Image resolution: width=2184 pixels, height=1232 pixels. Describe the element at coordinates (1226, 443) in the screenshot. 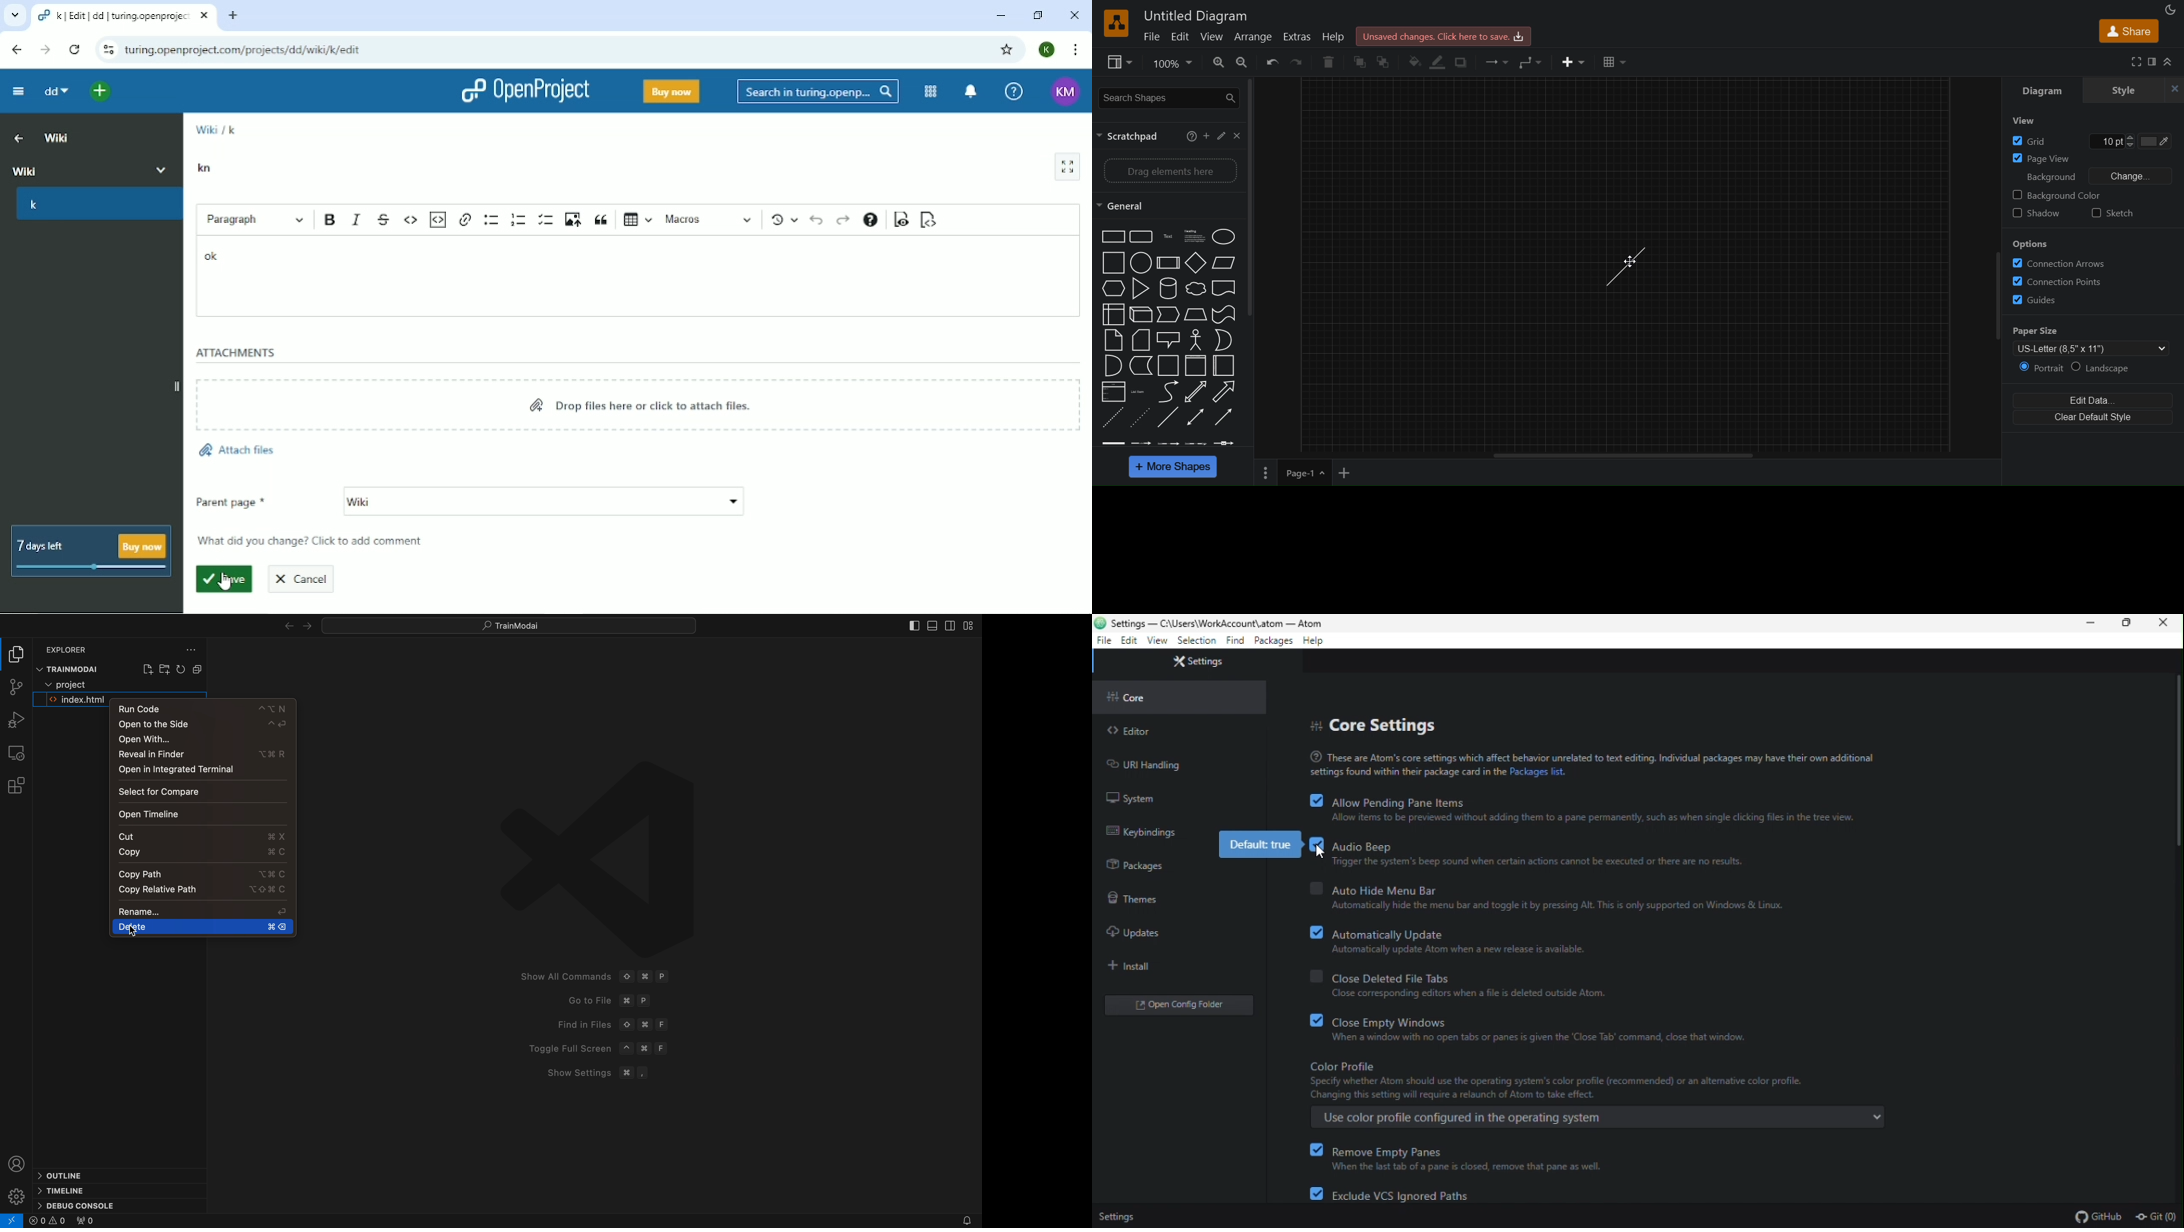

I see `connector 5` at that location.